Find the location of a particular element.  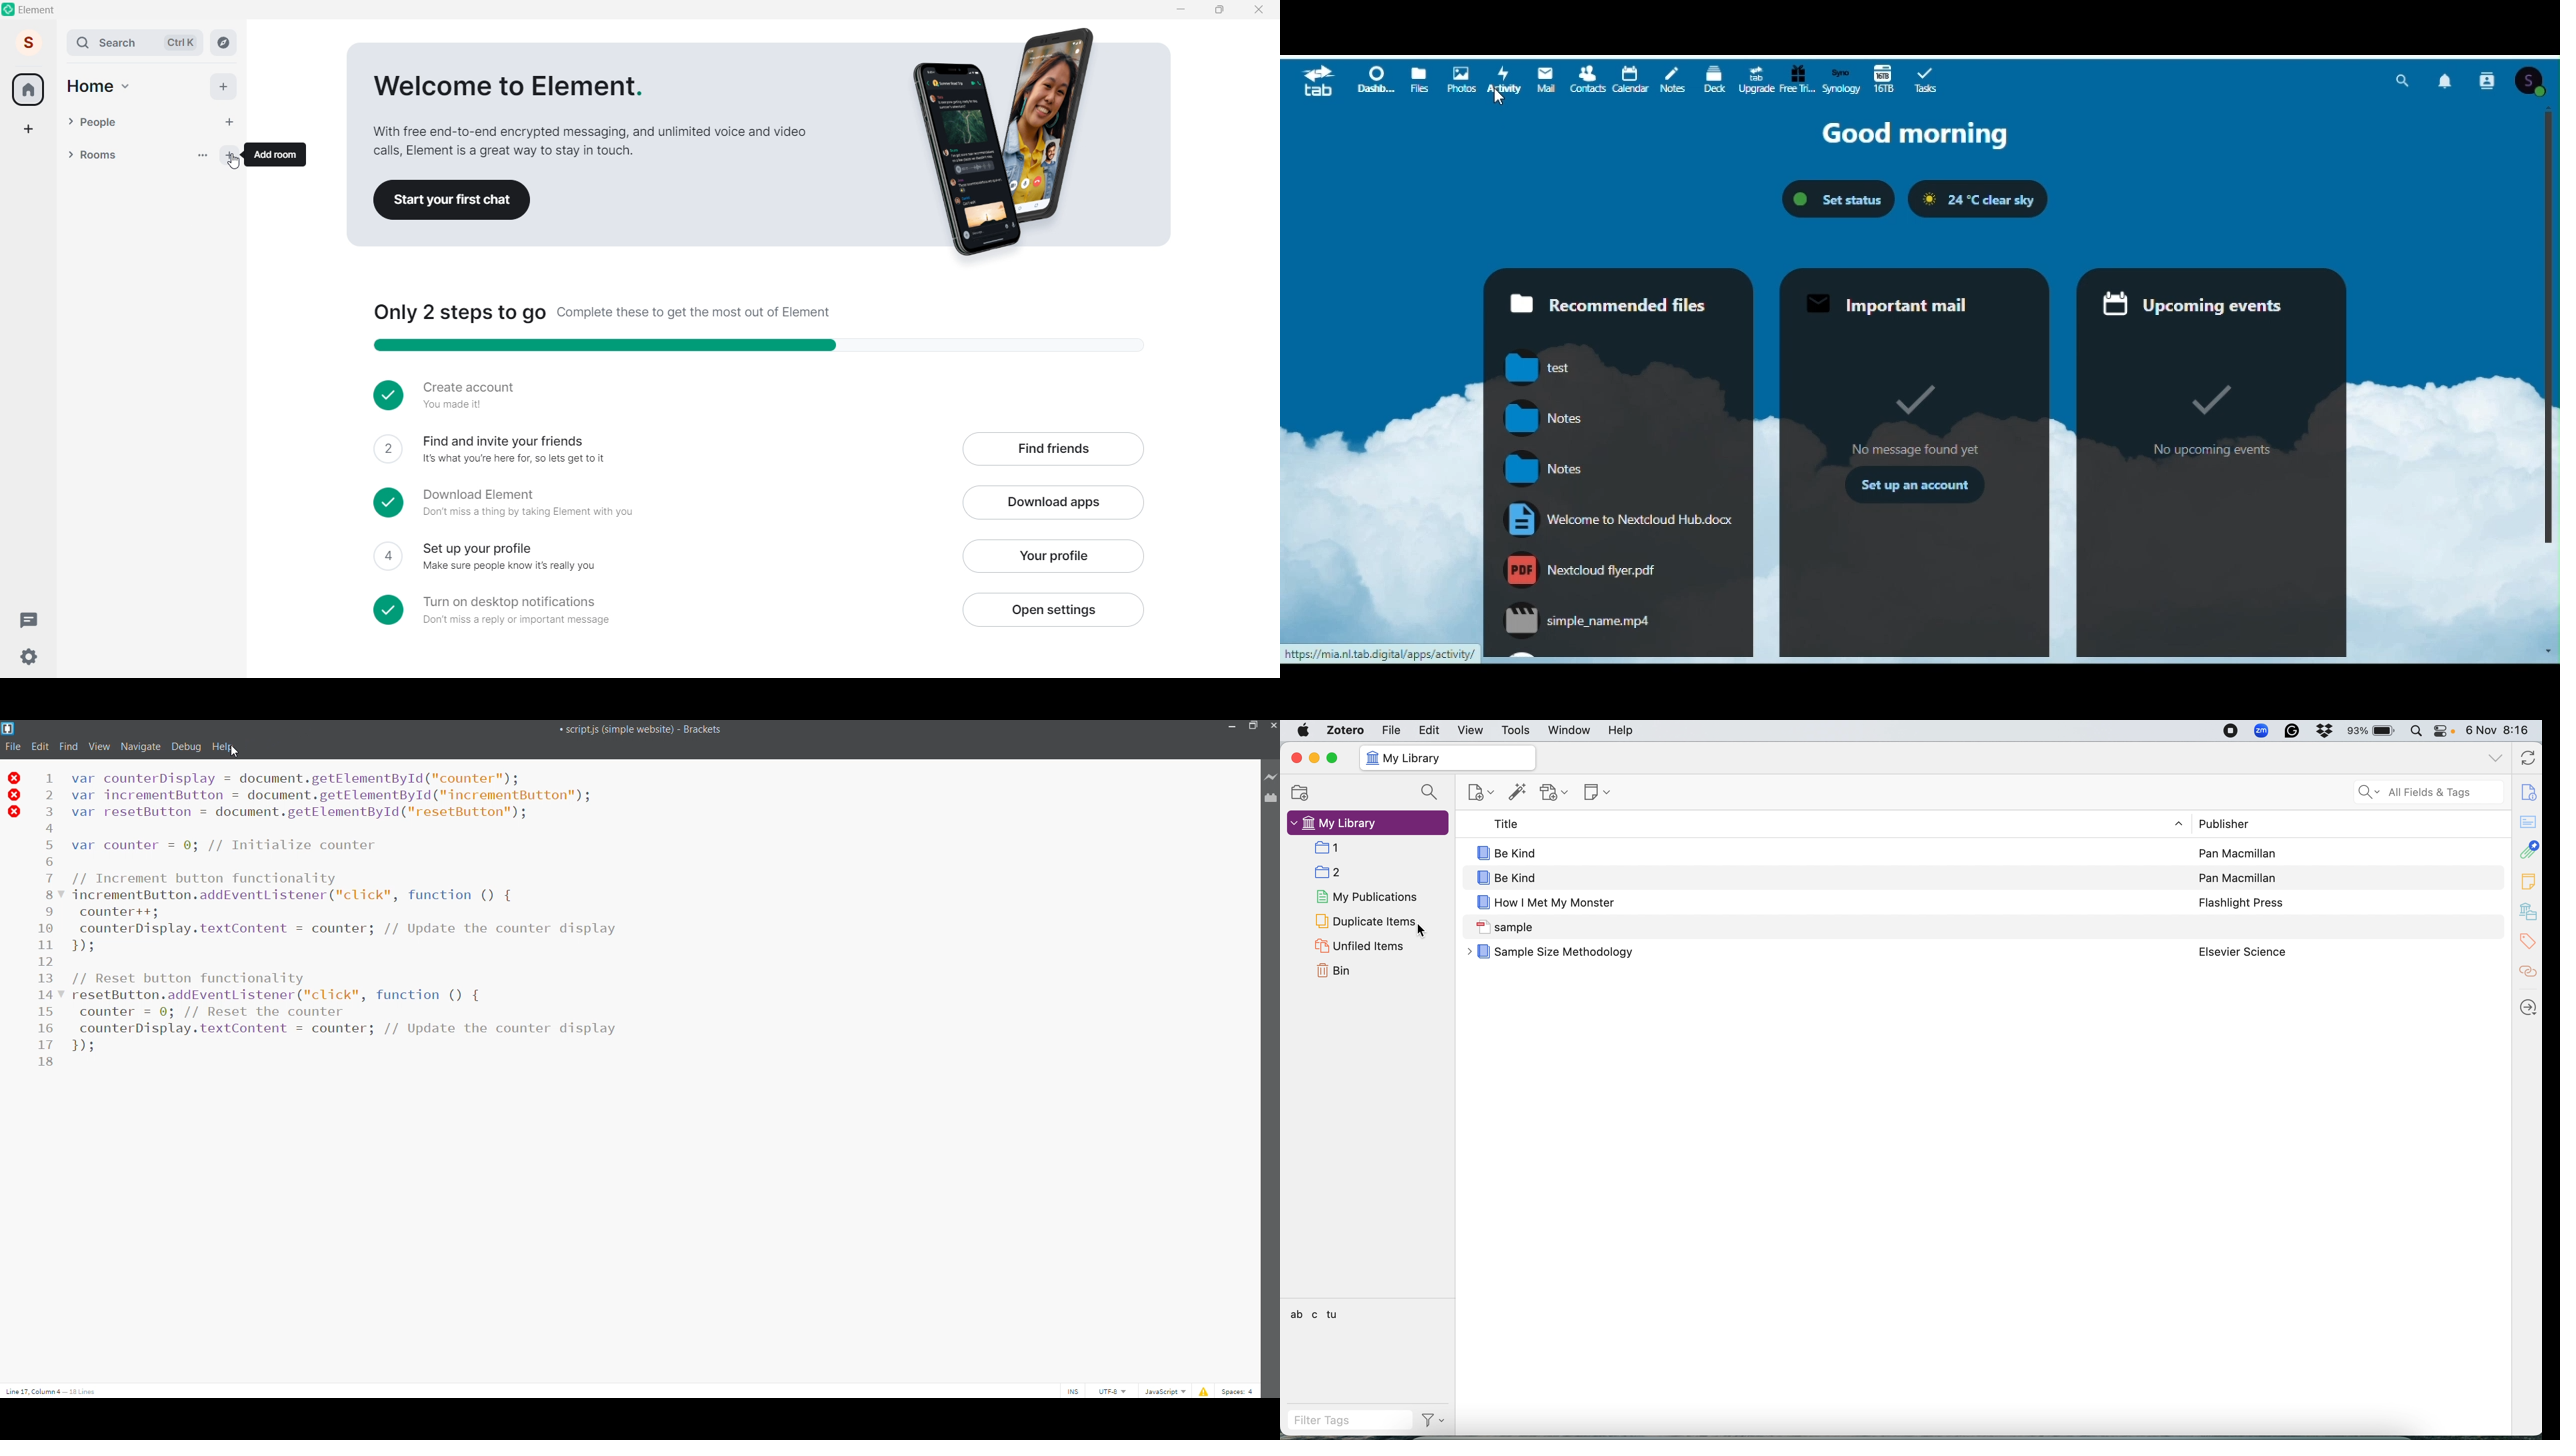

Mail is located at coordinates (1547, 80).